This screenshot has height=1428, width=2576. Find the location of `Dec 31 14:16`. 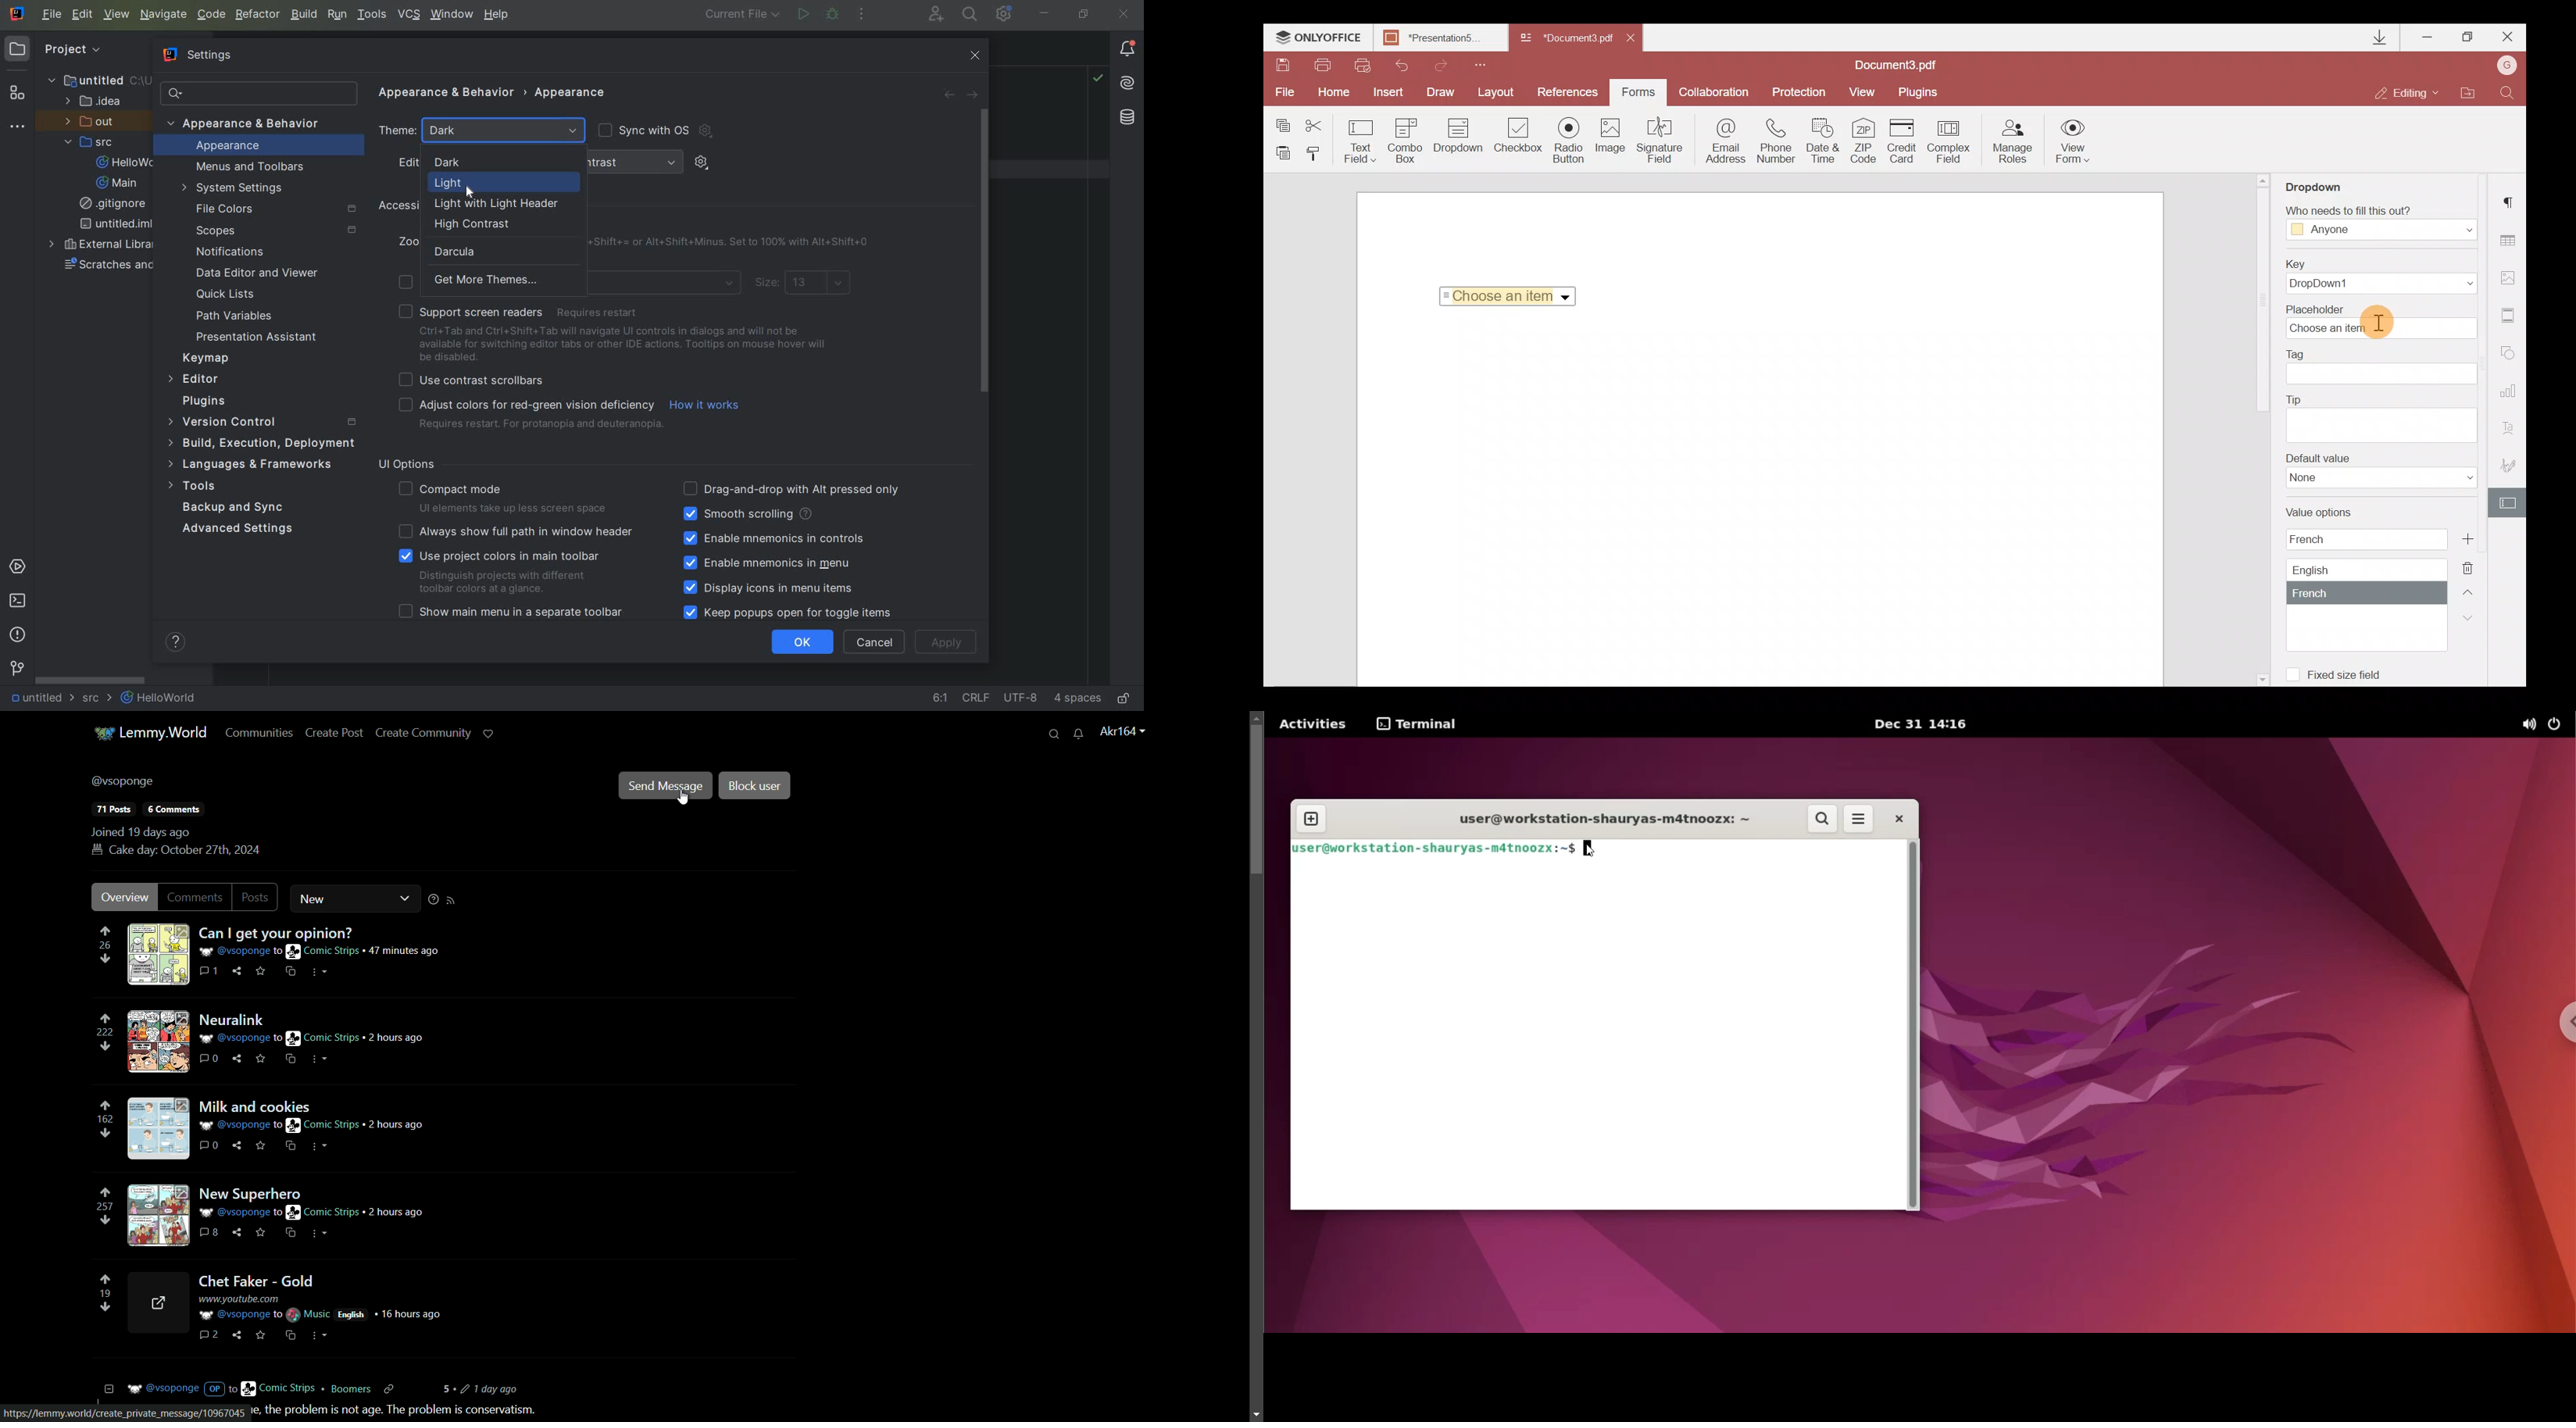

Dec 31 14:16 is located at coordinates (1922, 724).